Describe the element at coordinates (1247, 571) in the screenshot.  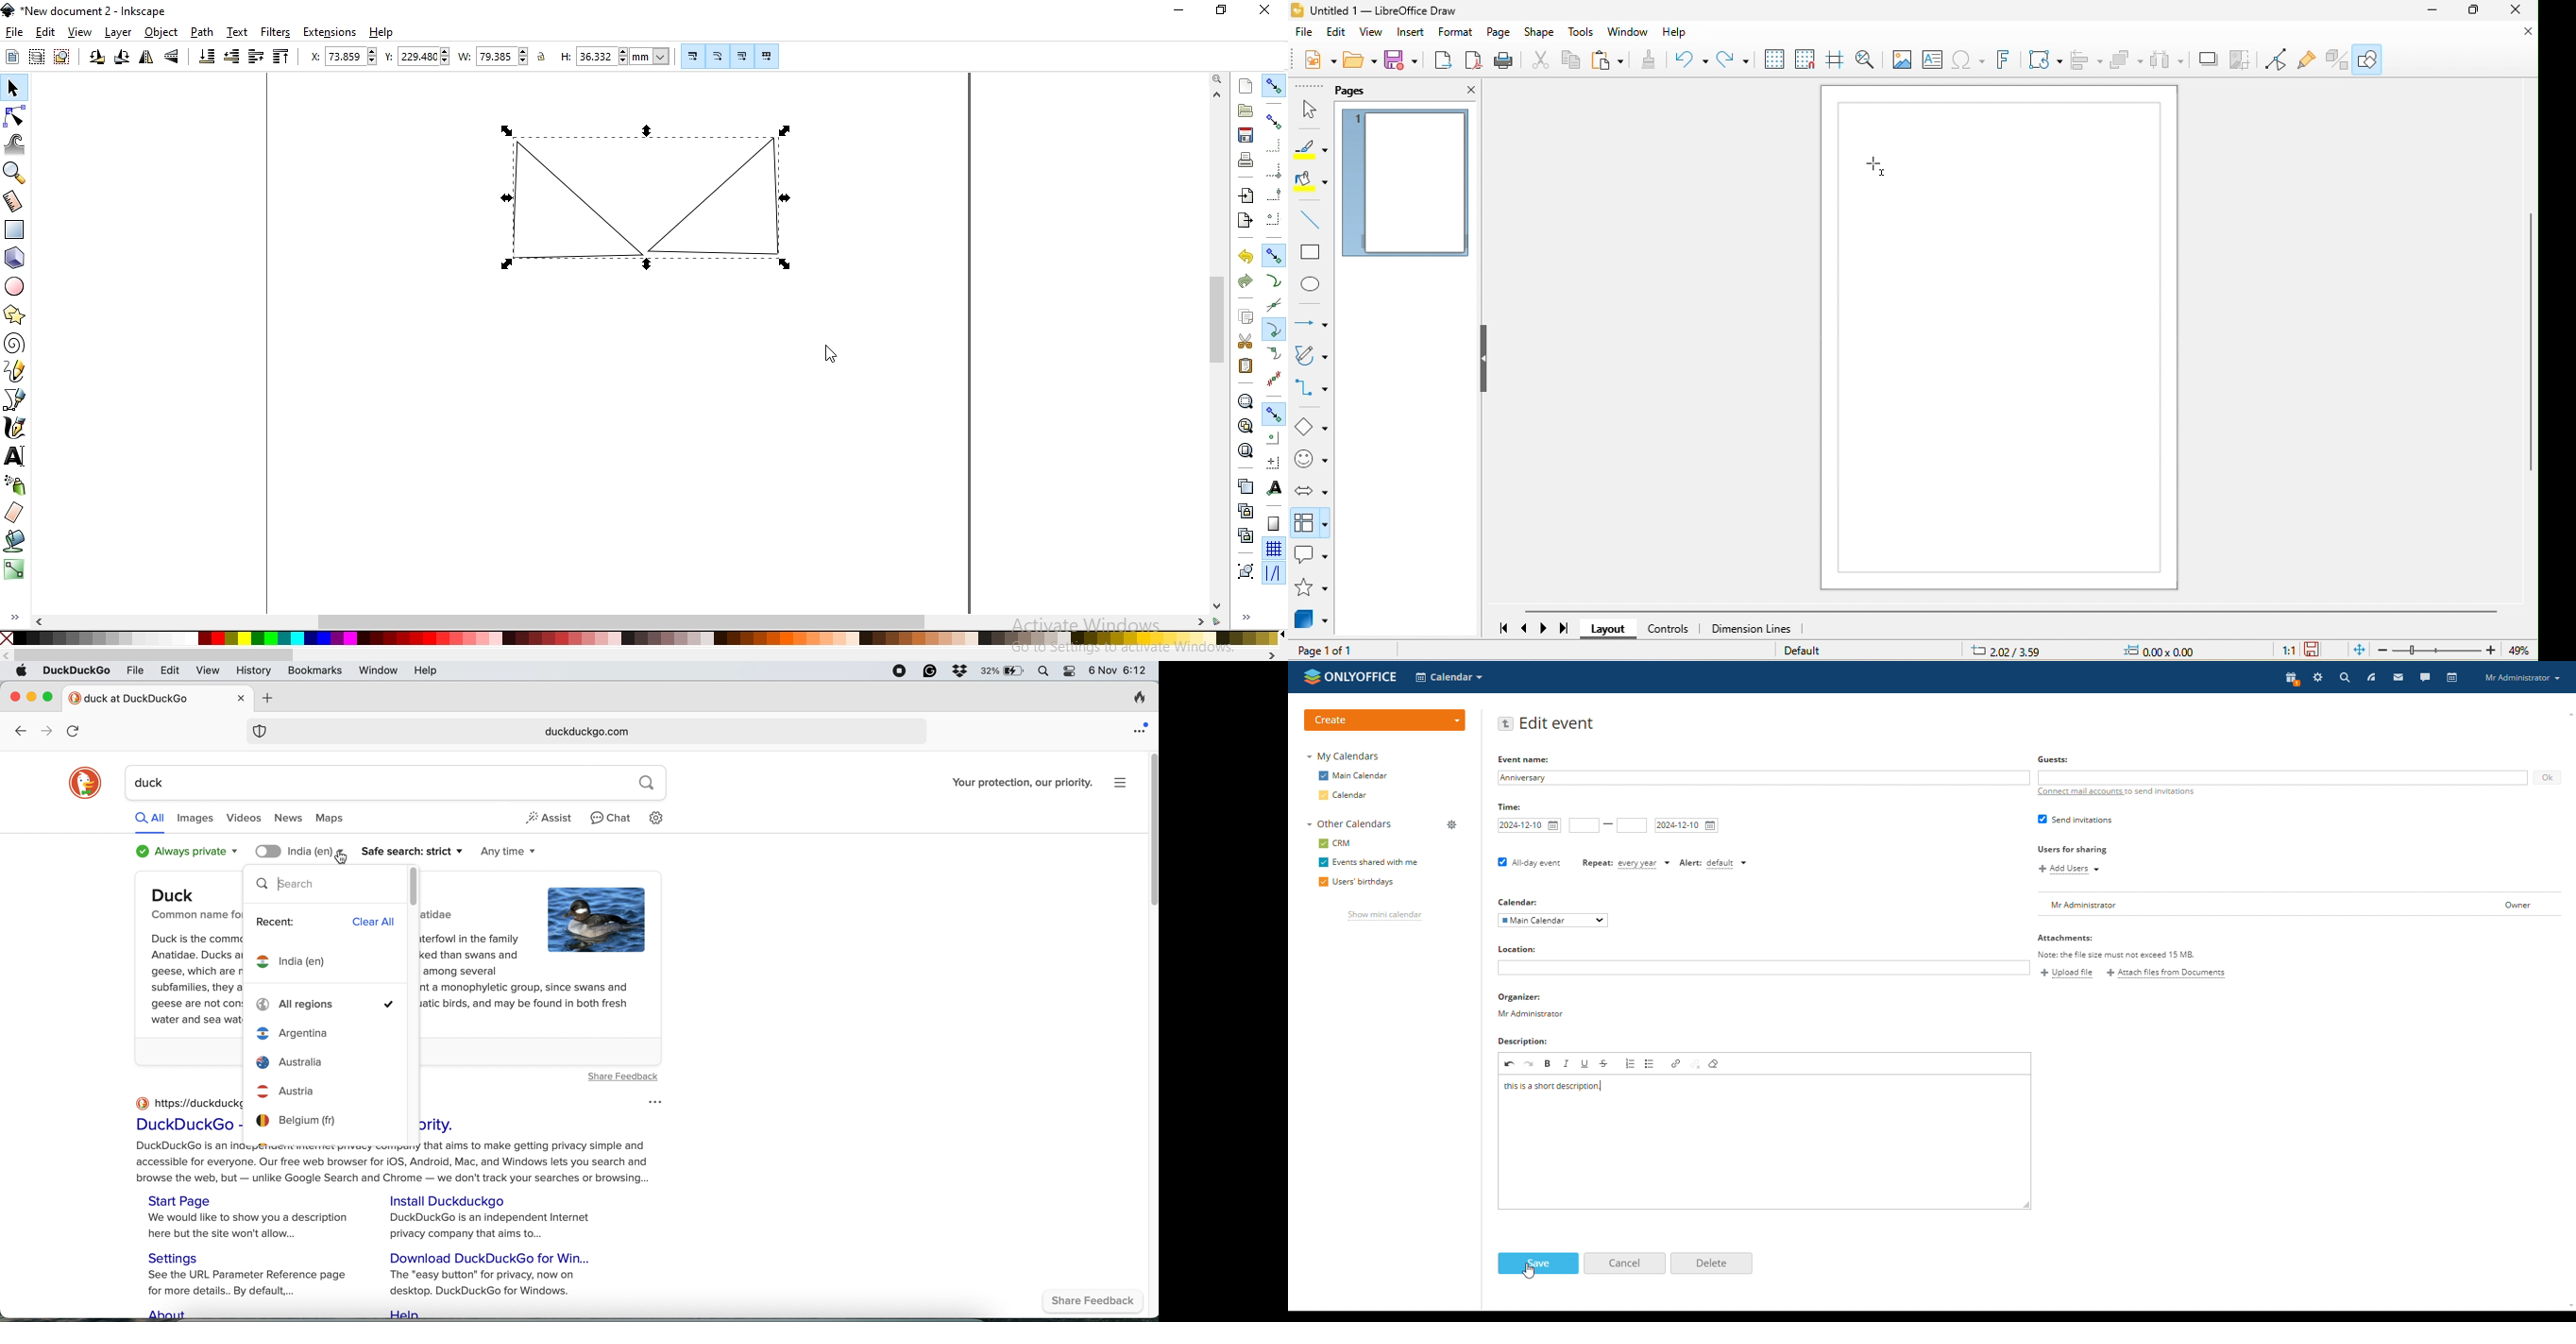
I see `group selected objects` at that location.